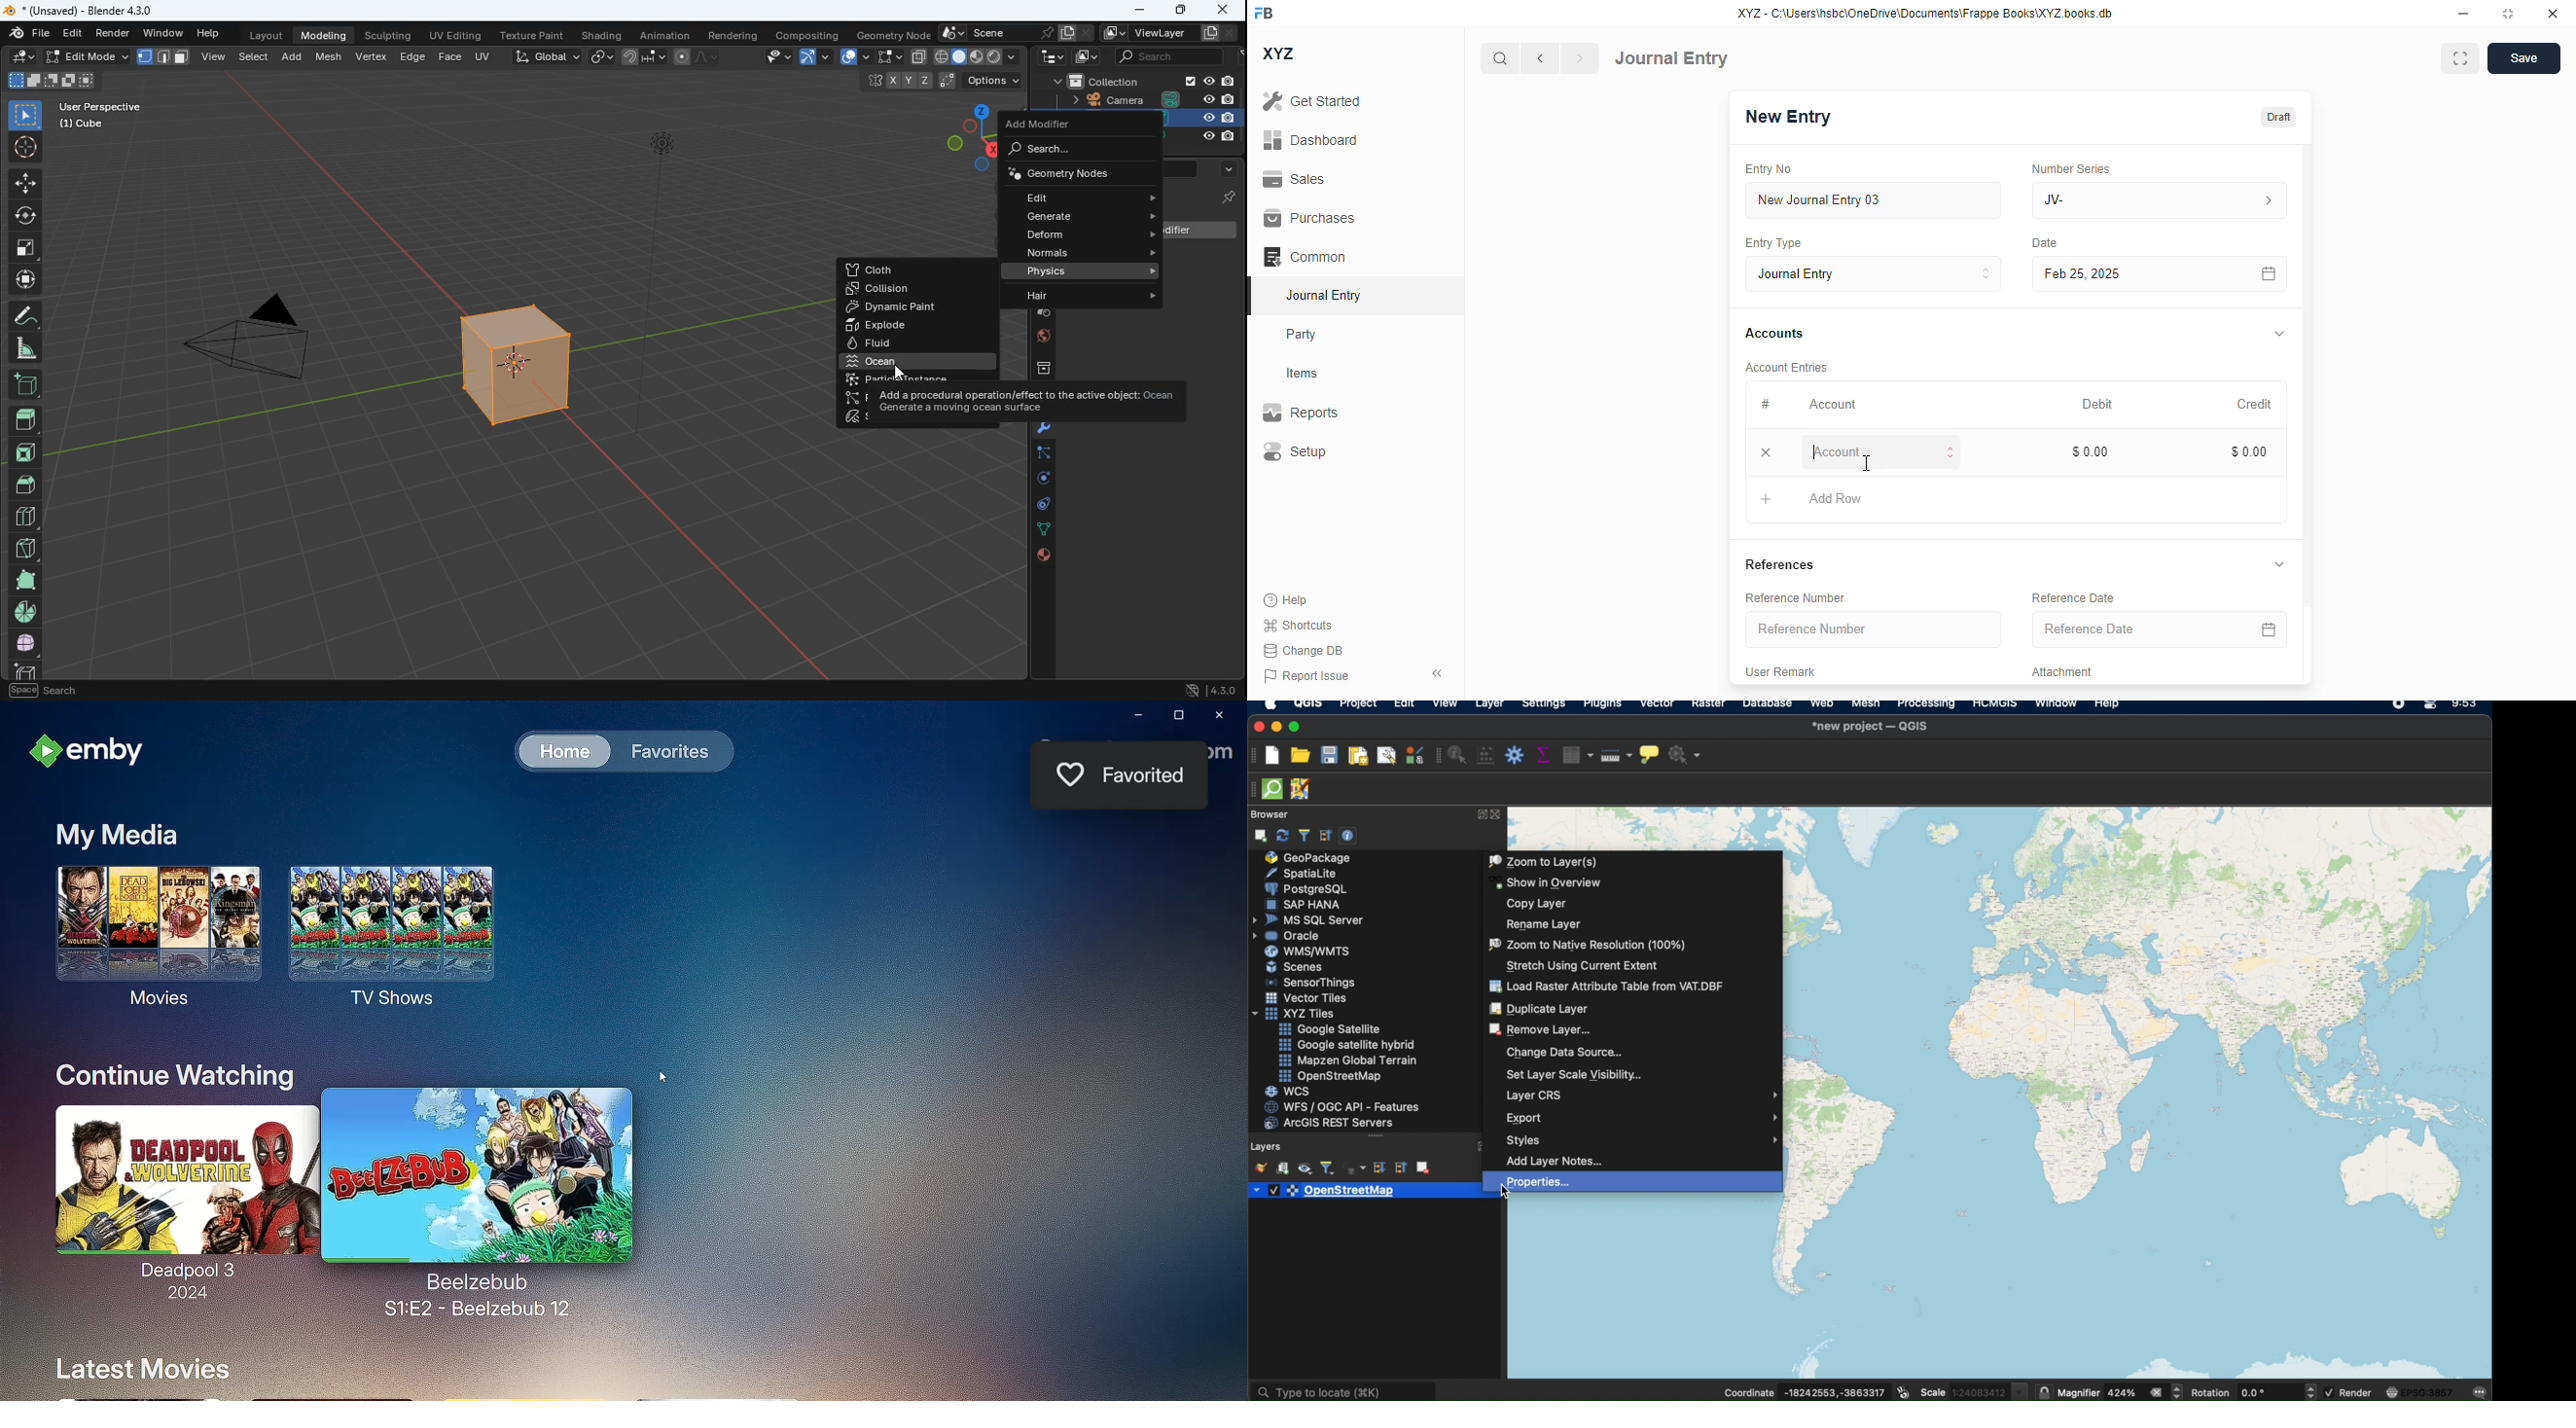 Image resolution: width=2576 pixels, height=1428 pixels. I want to click on journal entry, so click(1671, 58).